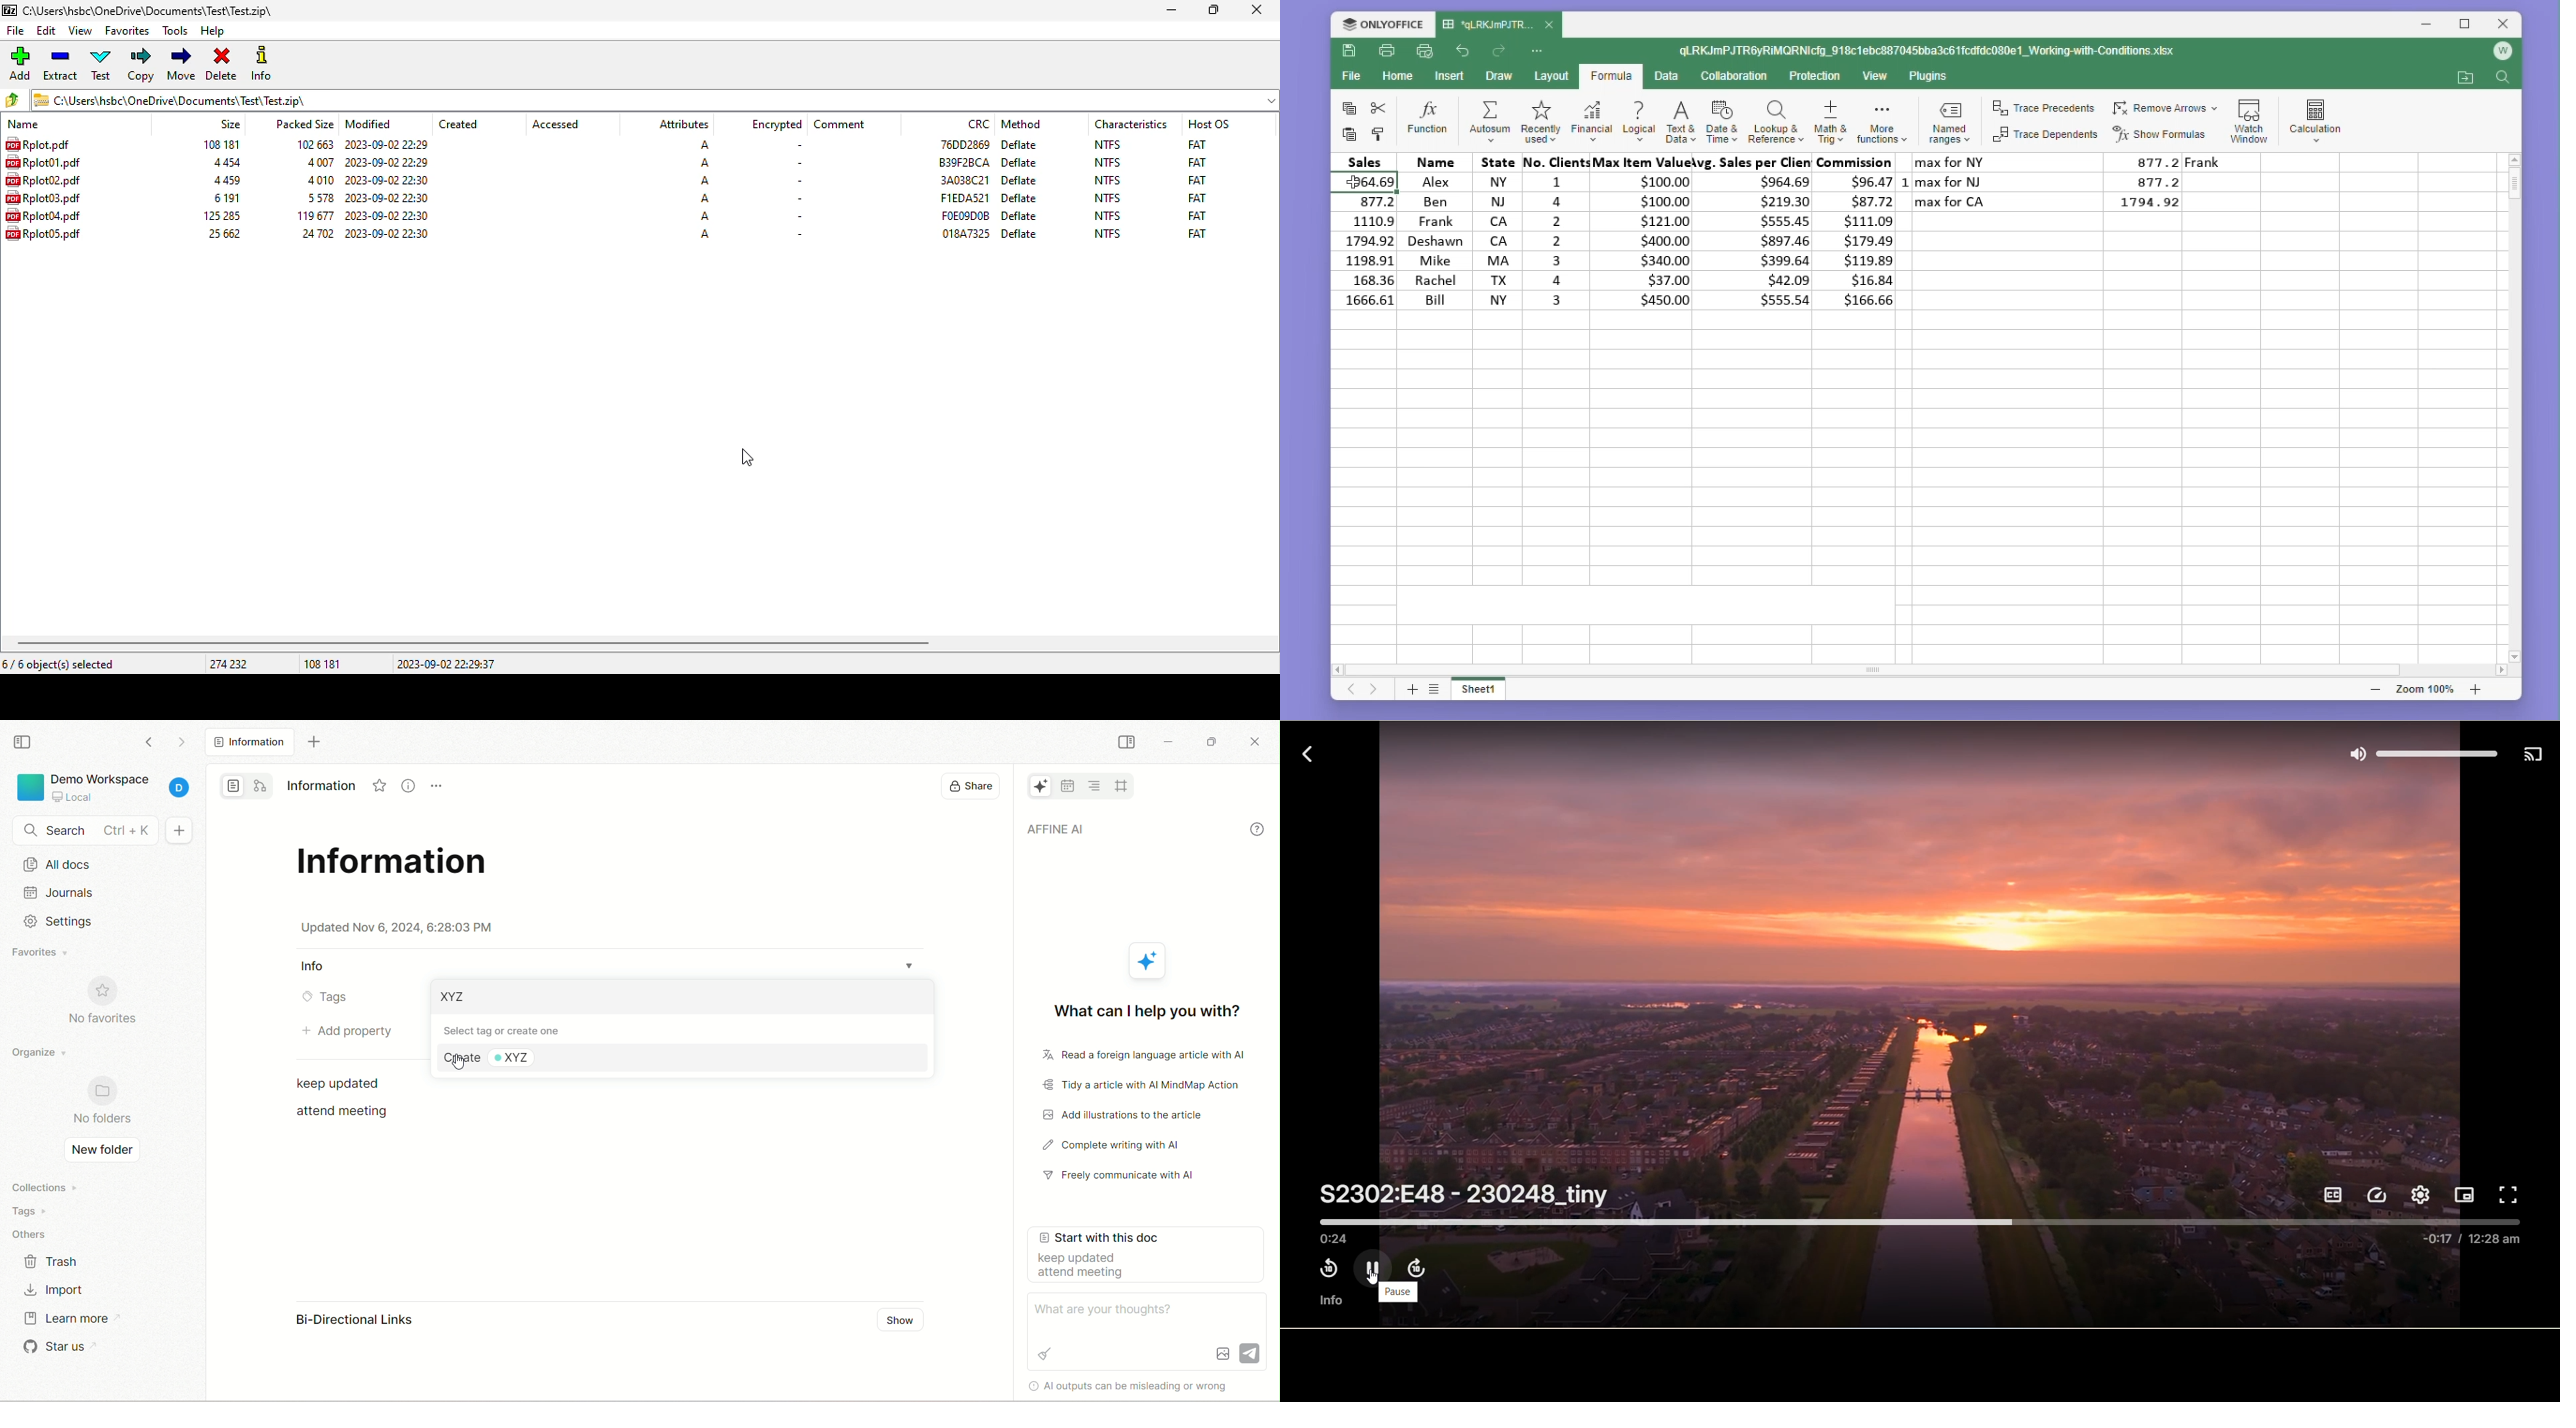 This screenshot has height=1428, width=2576. Describe the element at coordinates (2498, 25) in the screenshot. I see `Close` at that location.